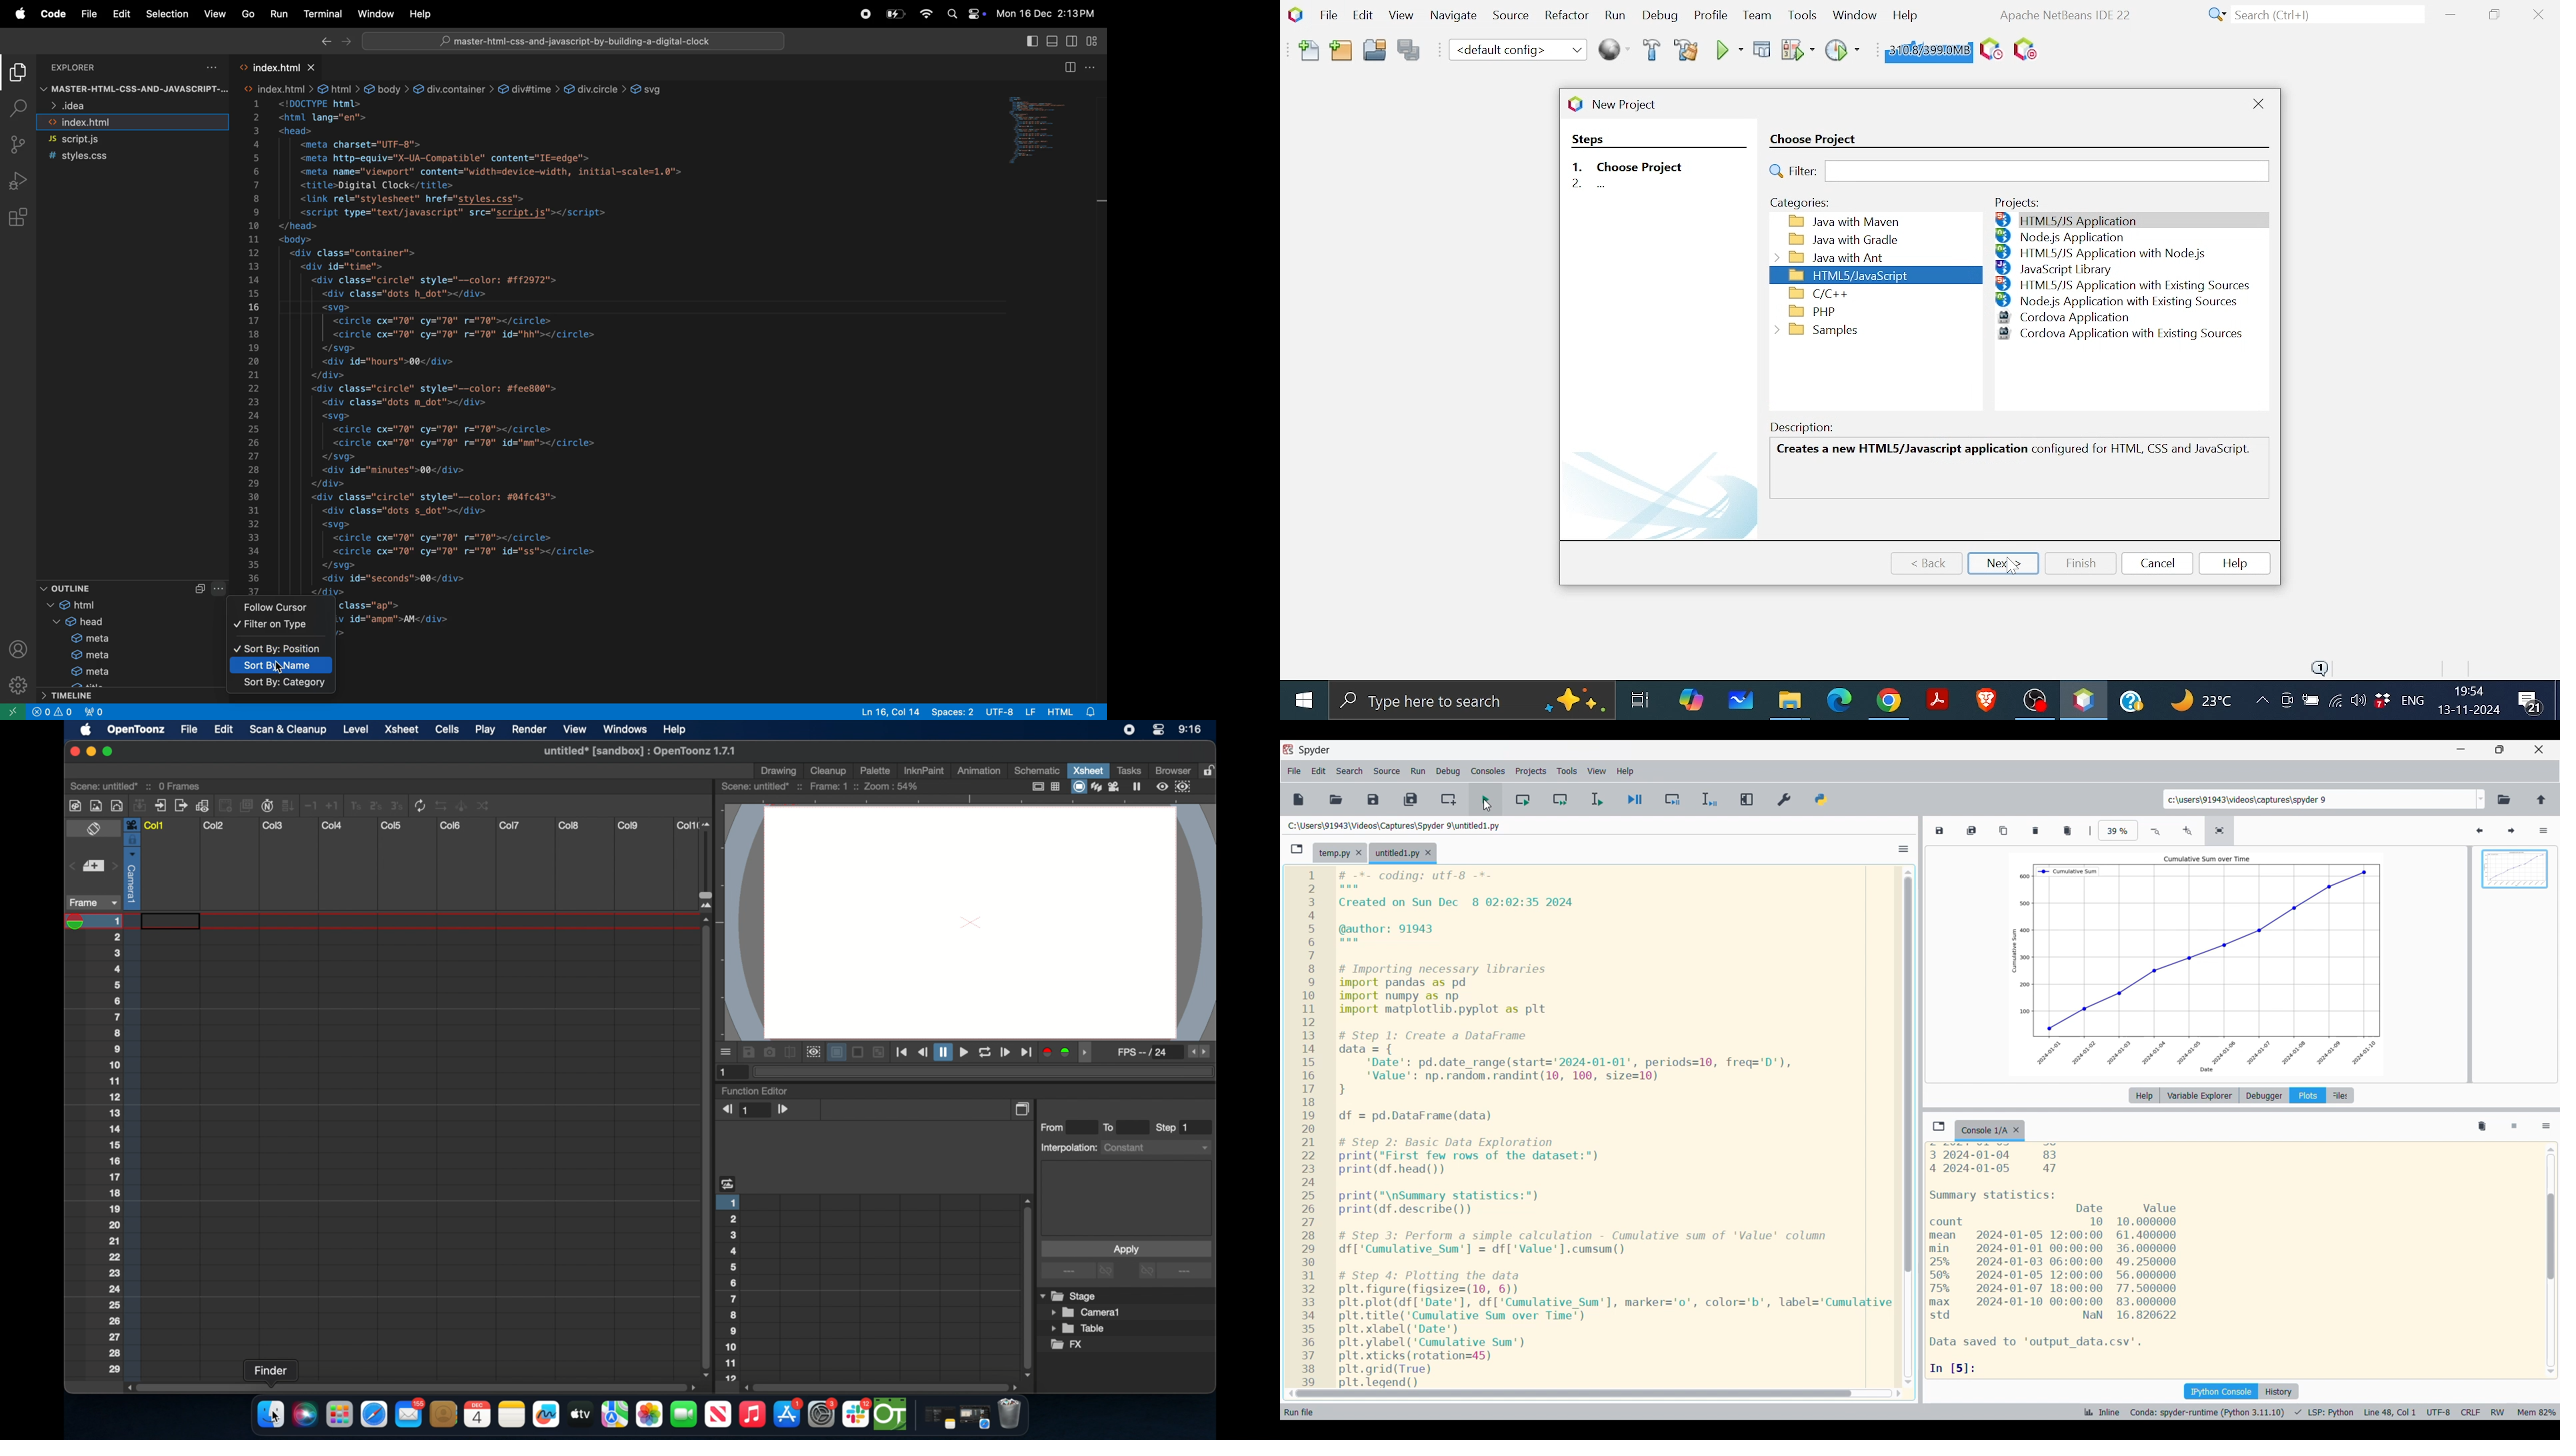  What do you see at coordinates (1336, 798) in the screenshot?
I see `Open` at bounding box center [1336, 798].